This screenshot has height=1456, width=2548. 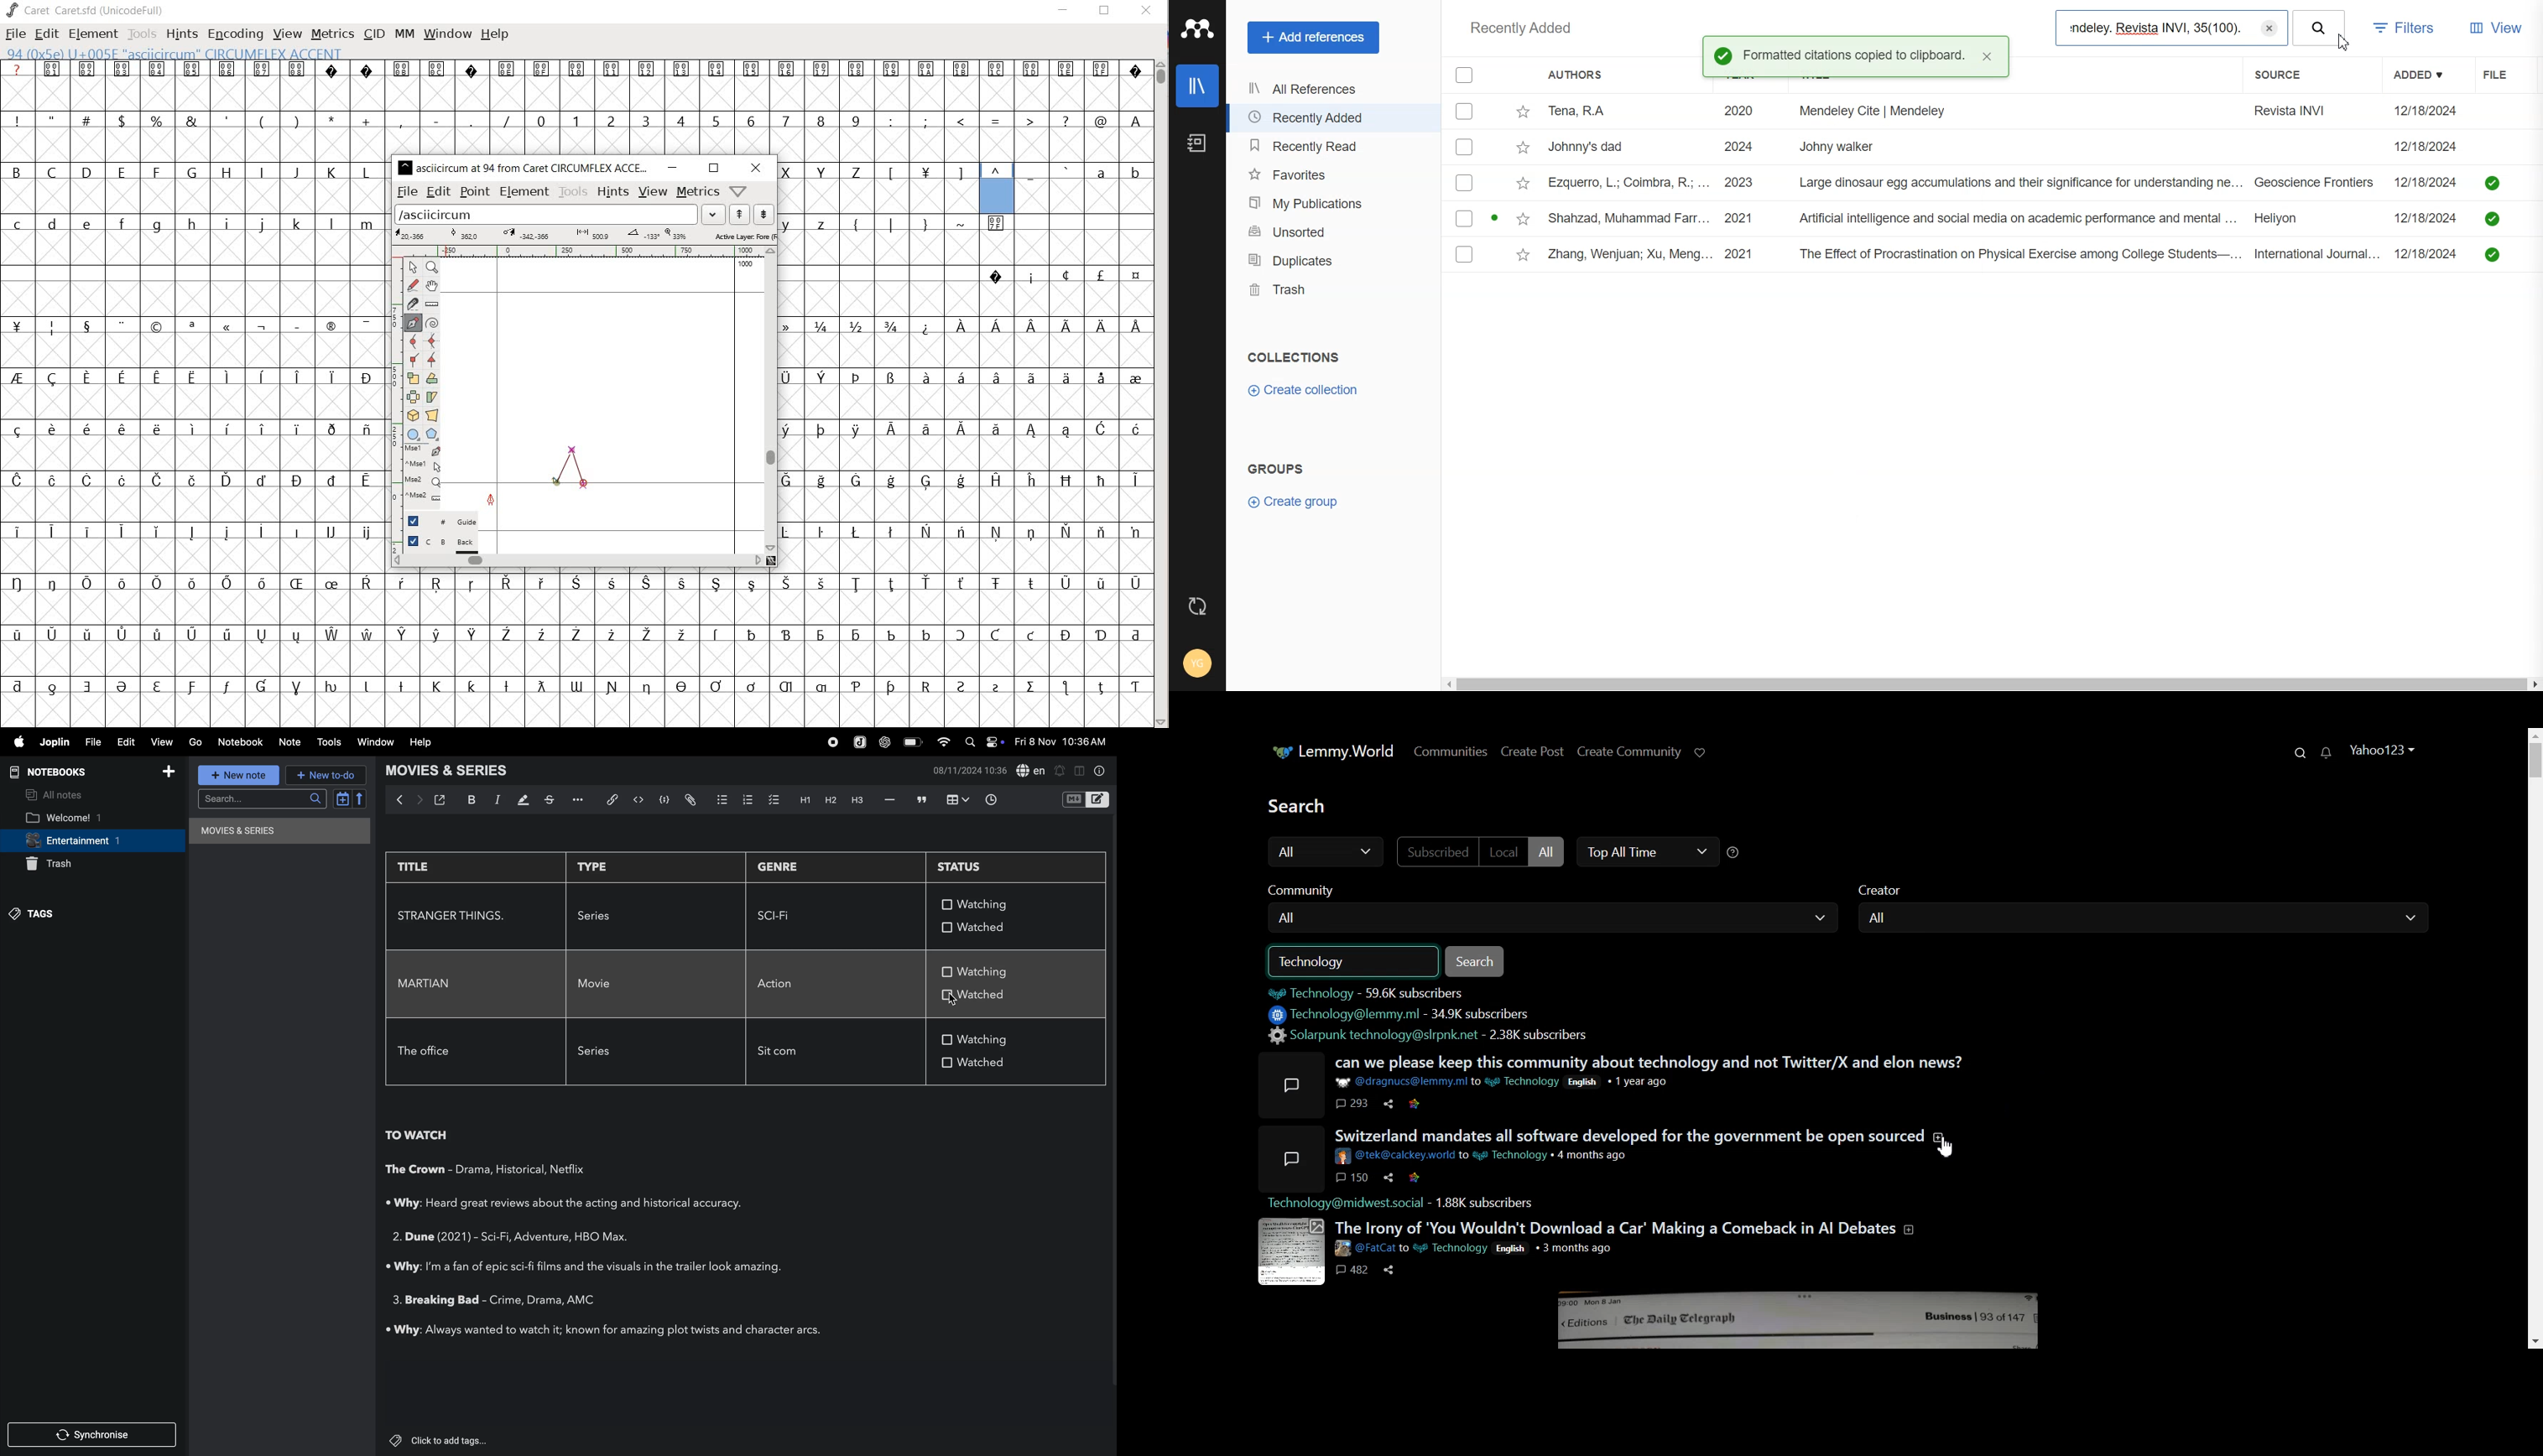 What do you see at coordinates (524, 800) in the screenshot?
I see `highlight` at bounding box center [524, 800].